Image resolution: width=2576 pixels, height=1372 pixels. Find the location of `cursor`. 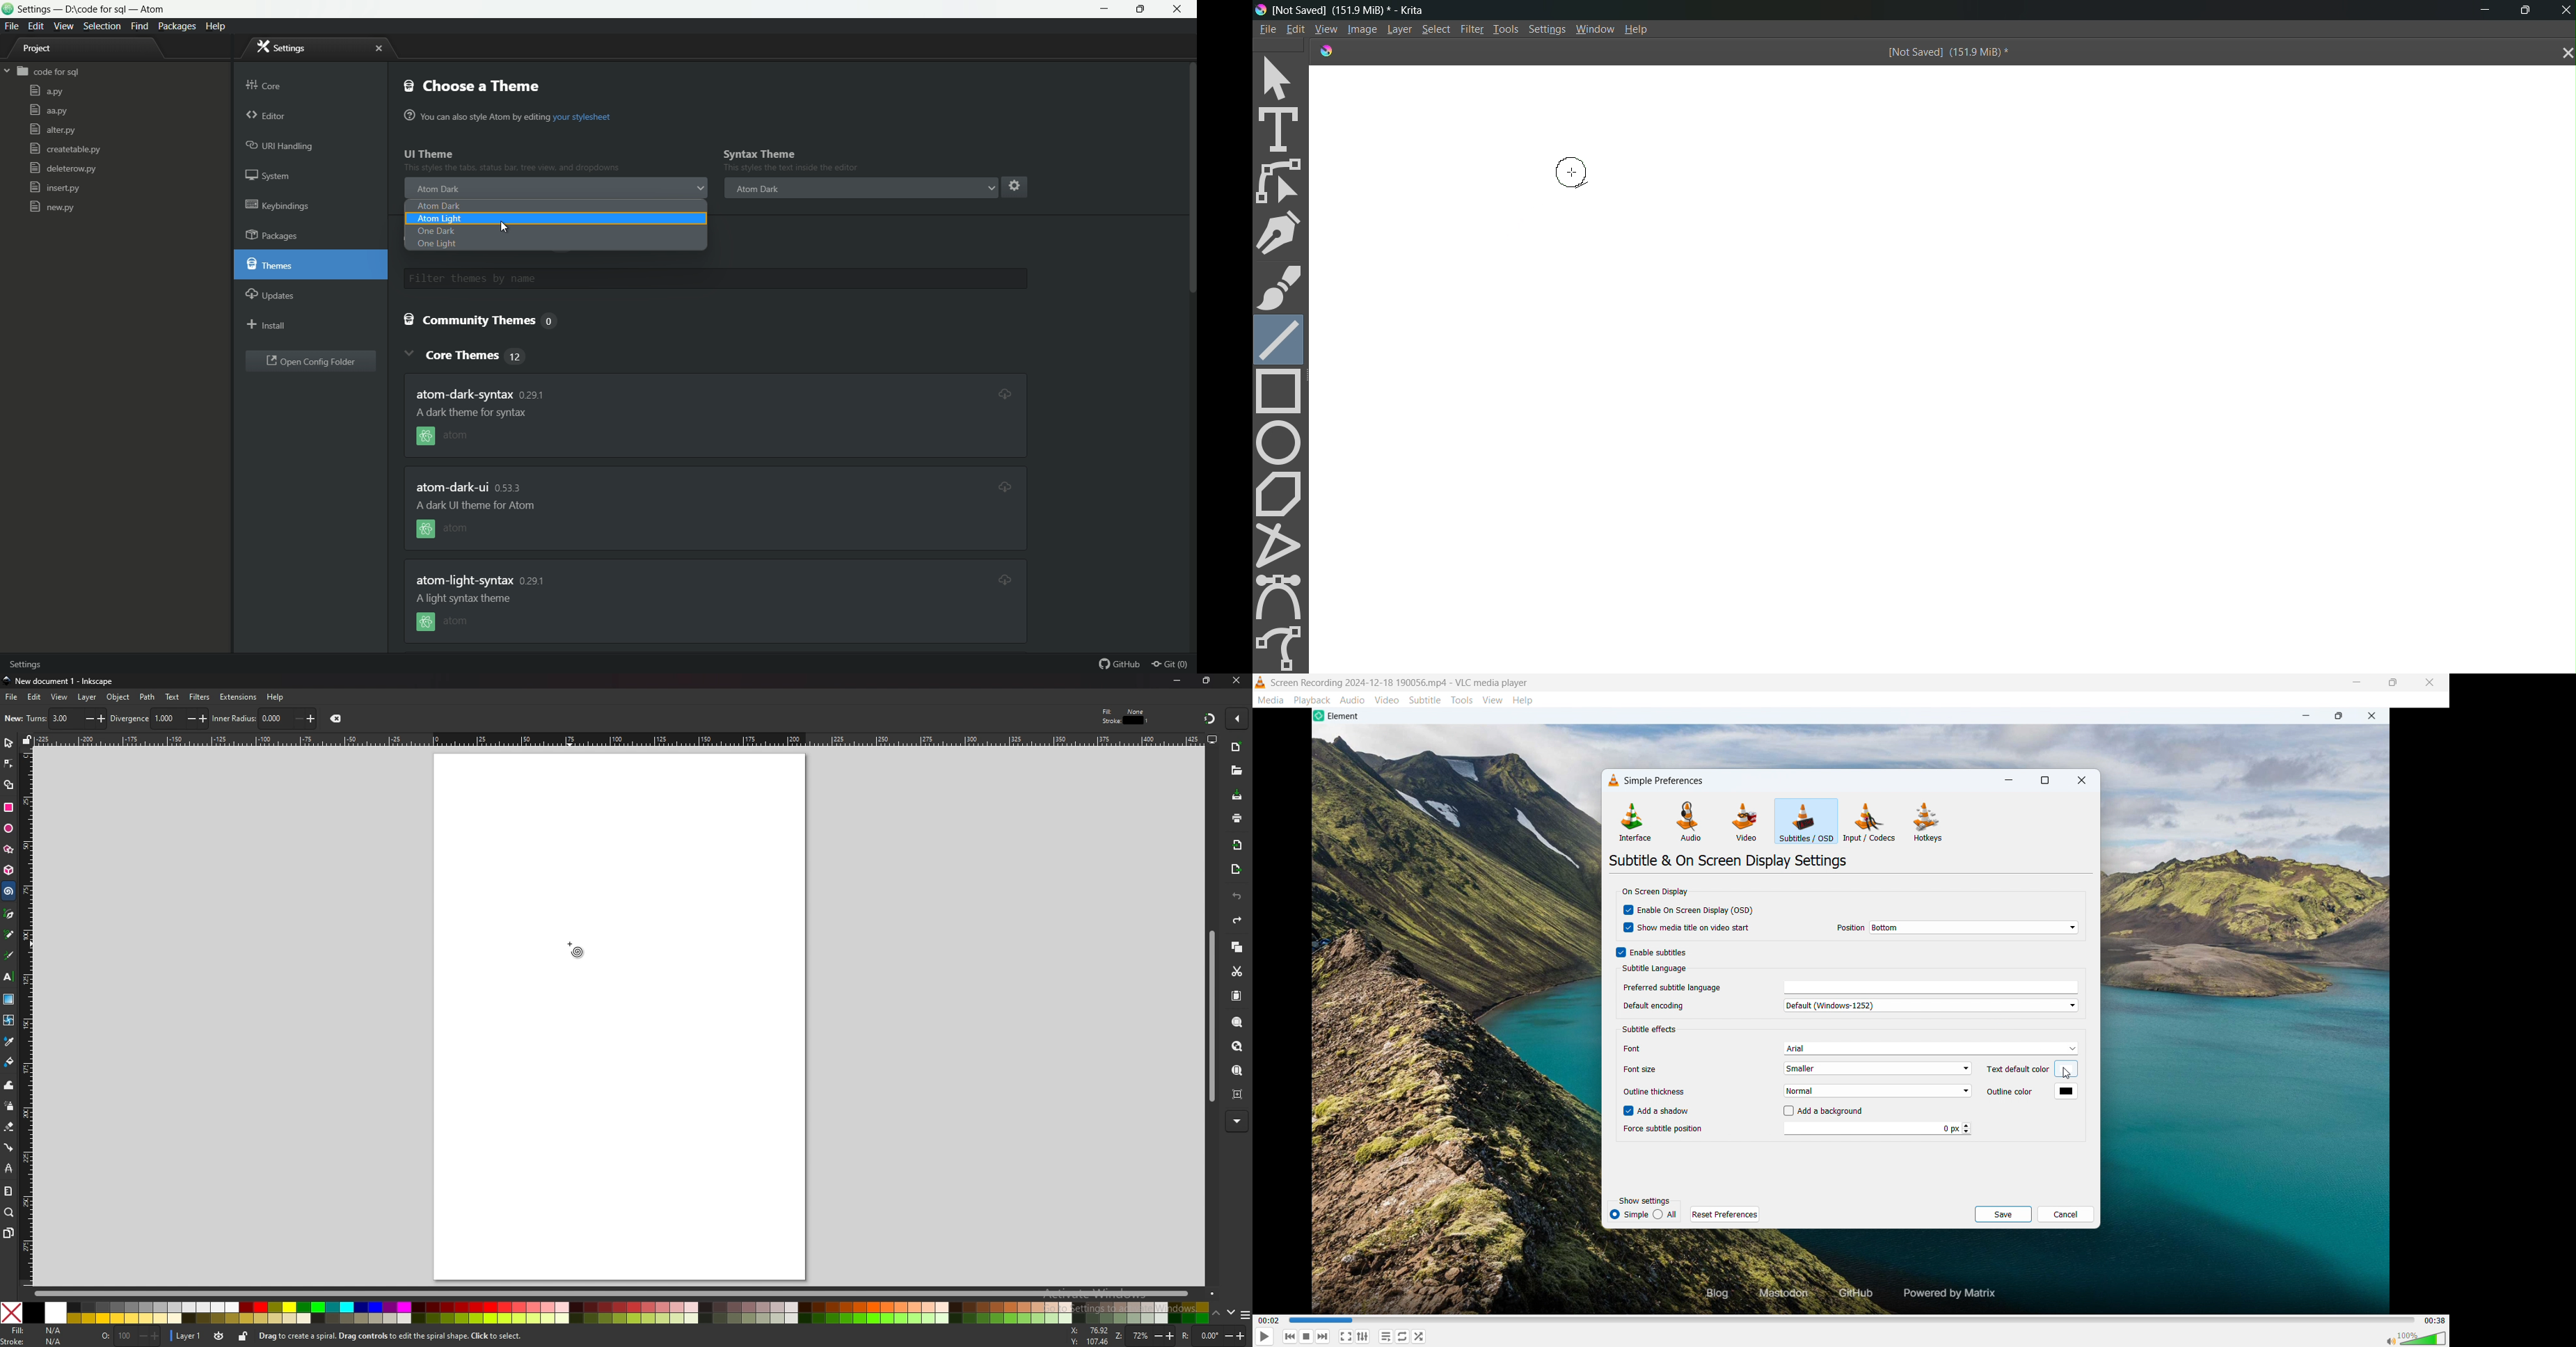

cursor is located at coordinates (1626, 929).